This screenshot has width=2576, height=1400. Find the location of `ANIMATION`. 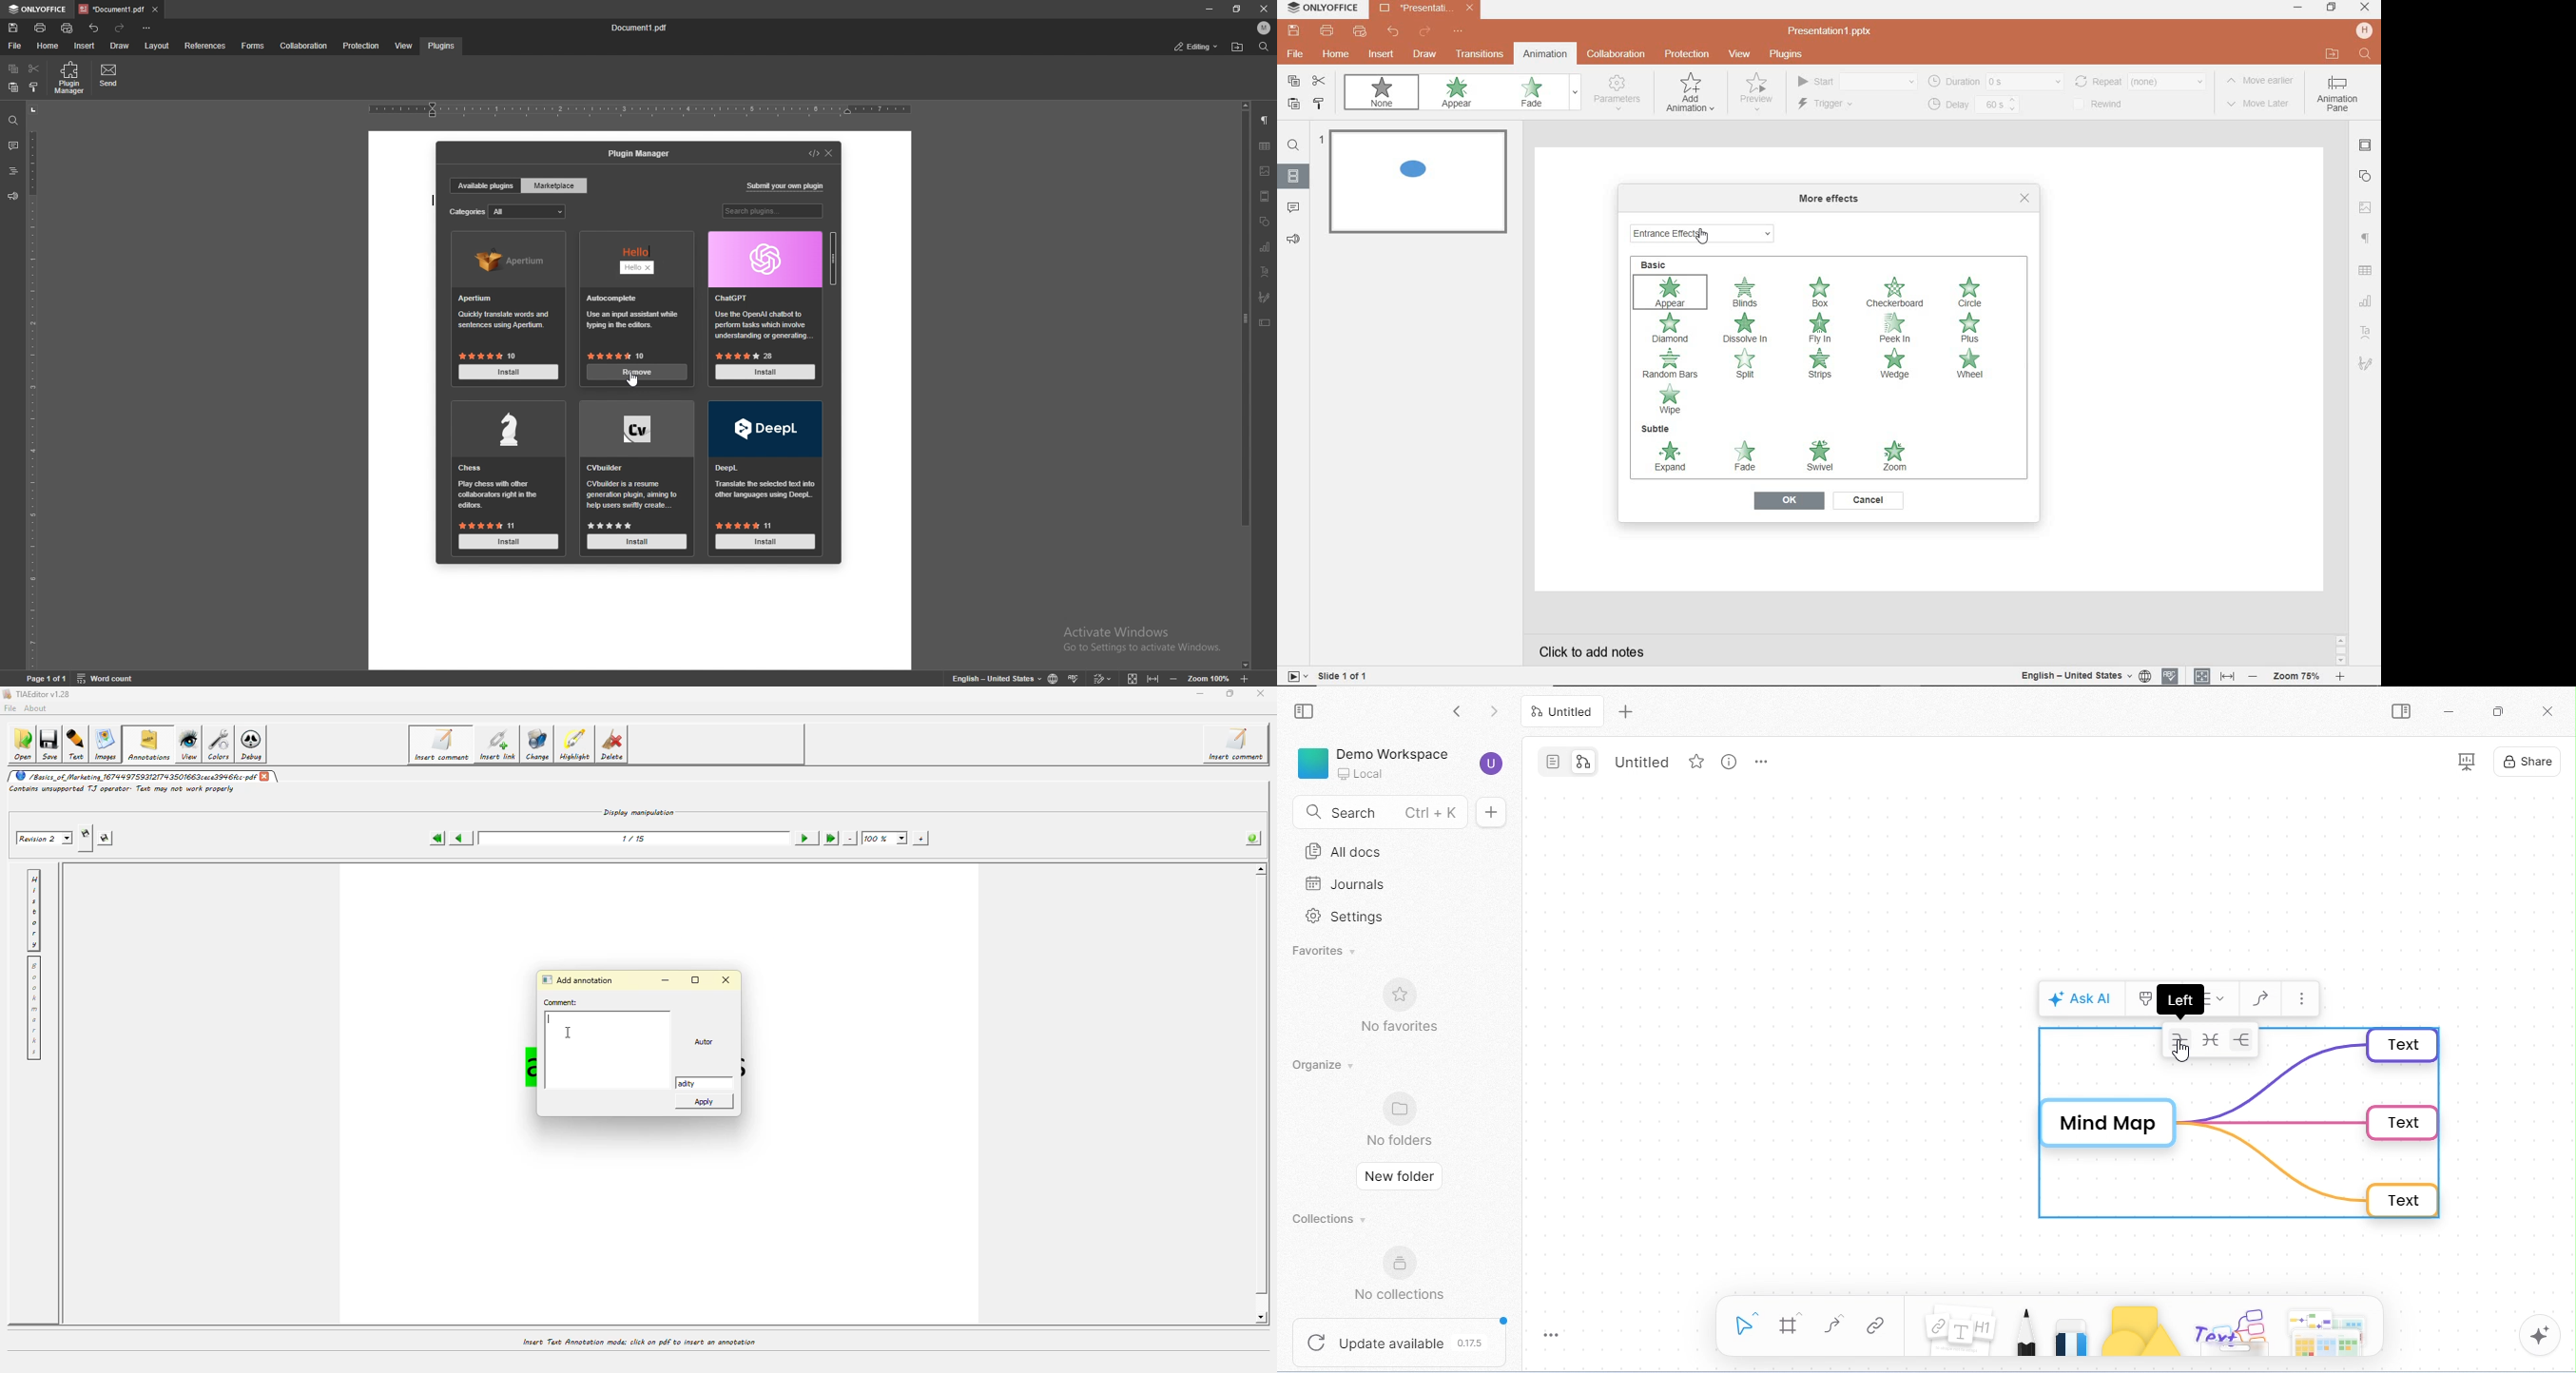

ANIMATION is located at coordinates (1691, 95).